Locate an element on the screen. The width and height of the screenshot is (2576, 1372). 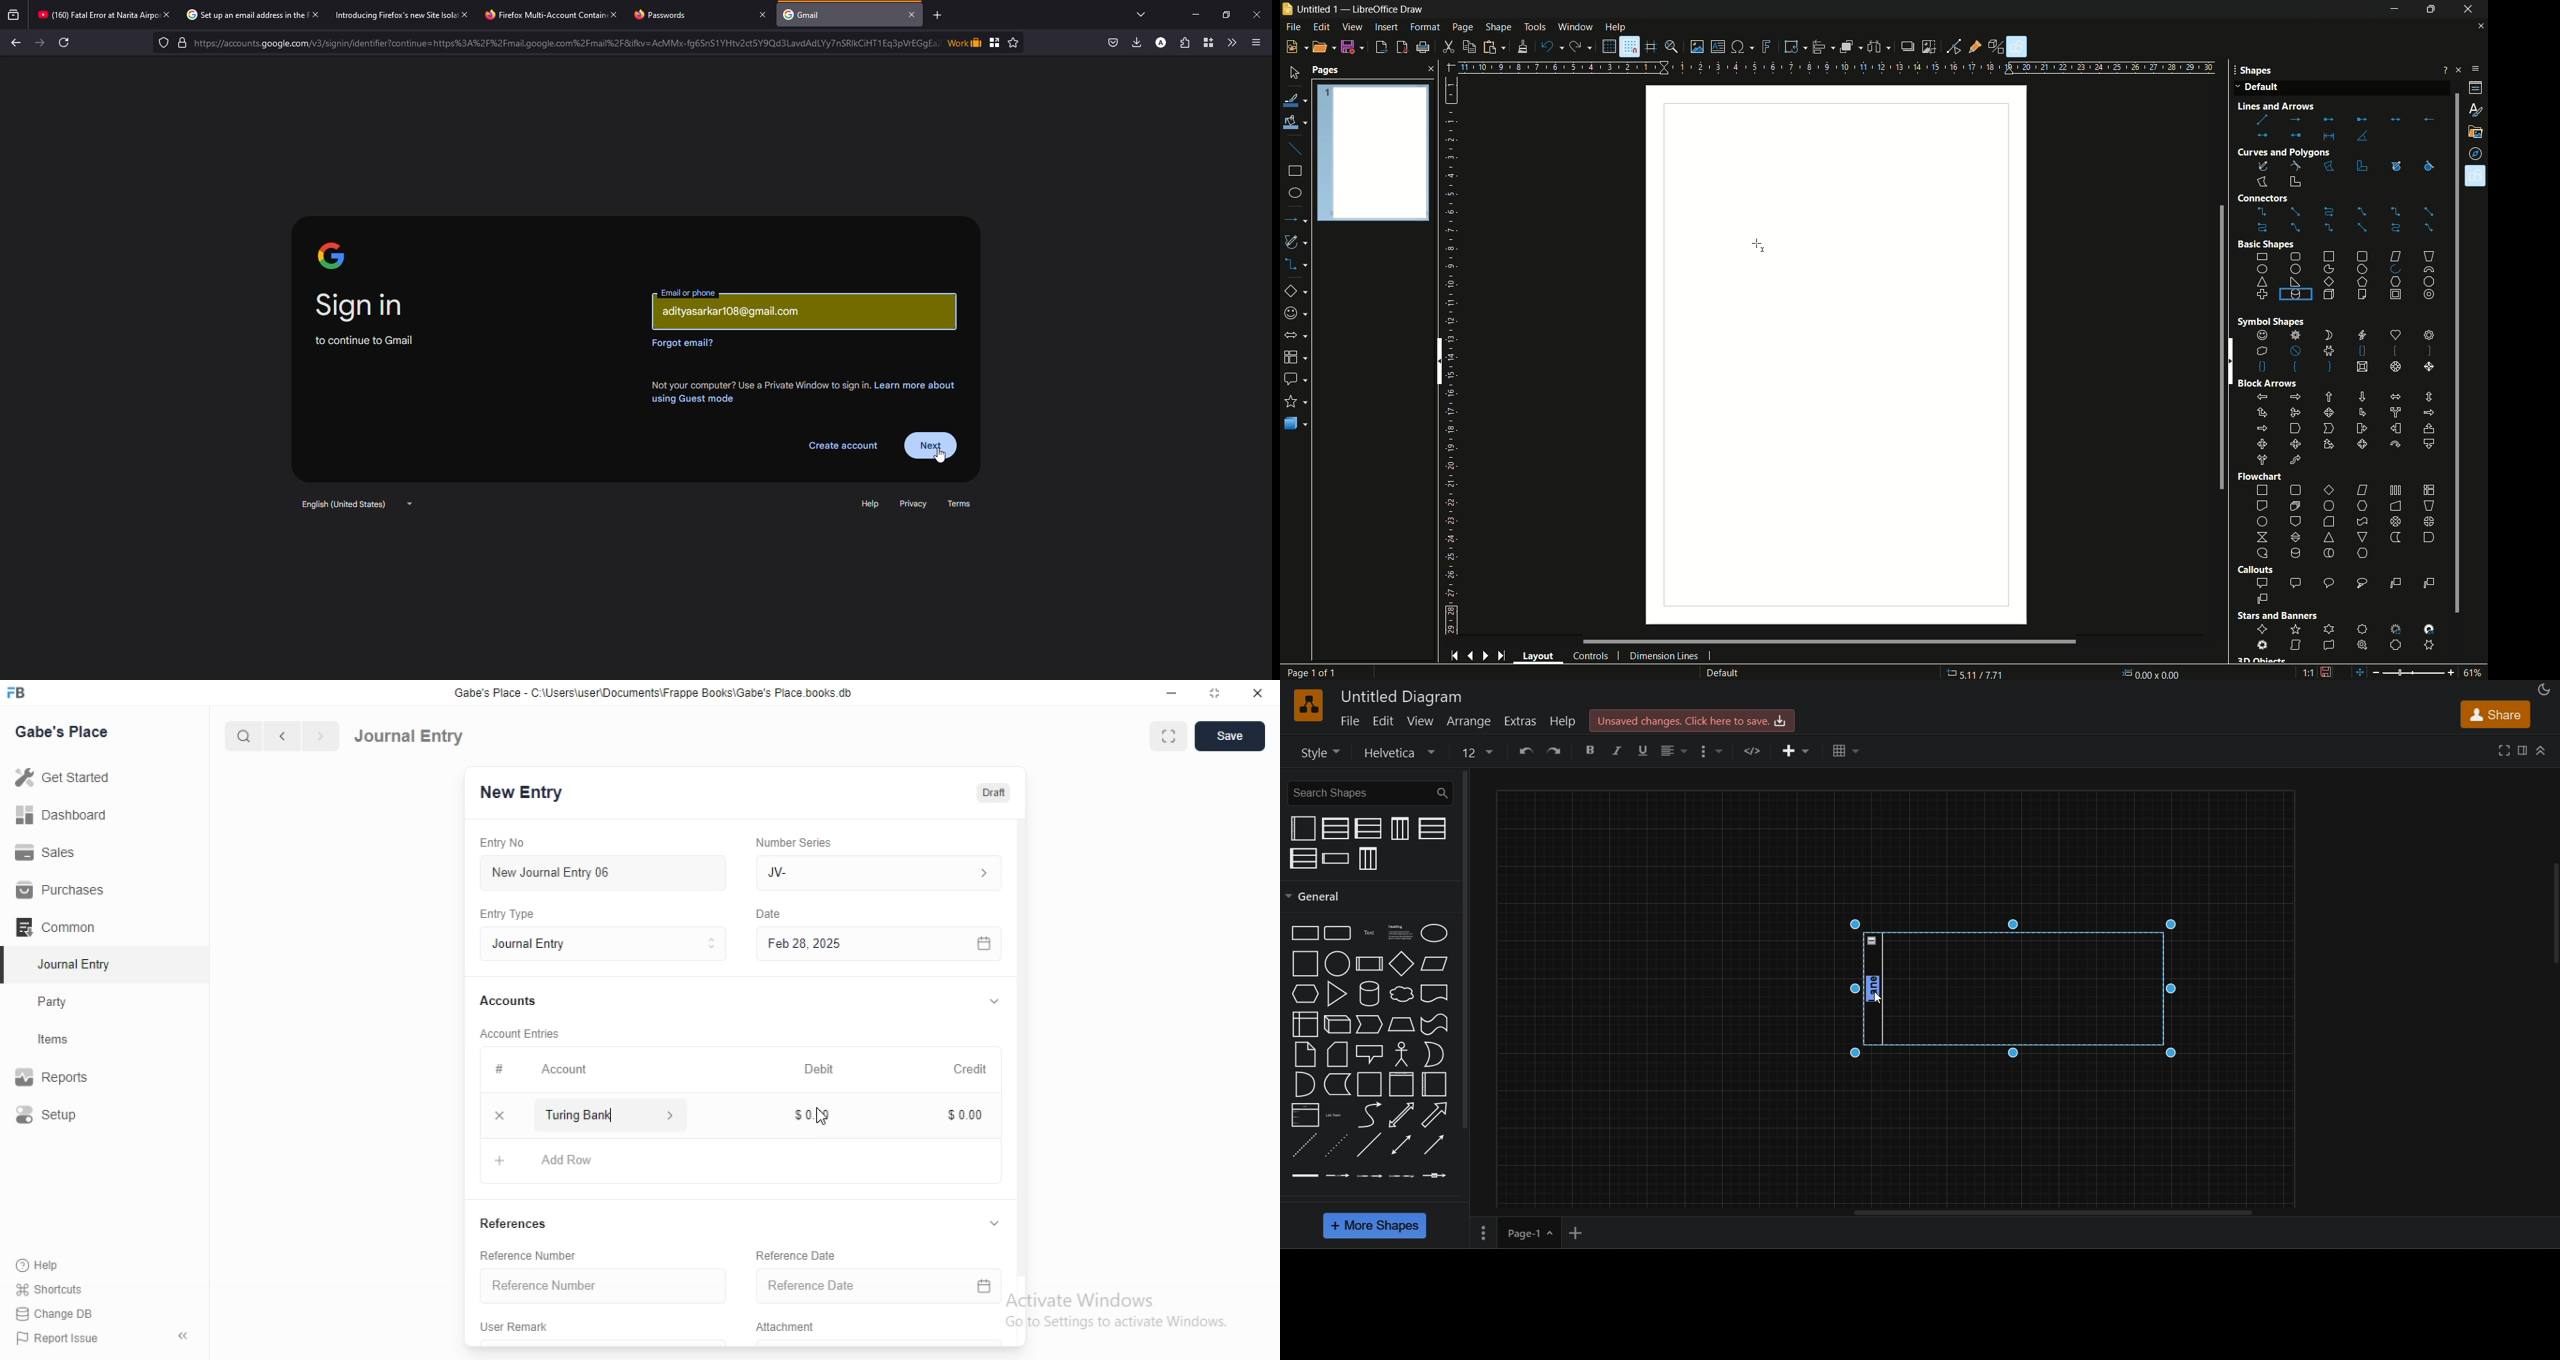
Curves and Polygons is located at coordinates (2285, 150).